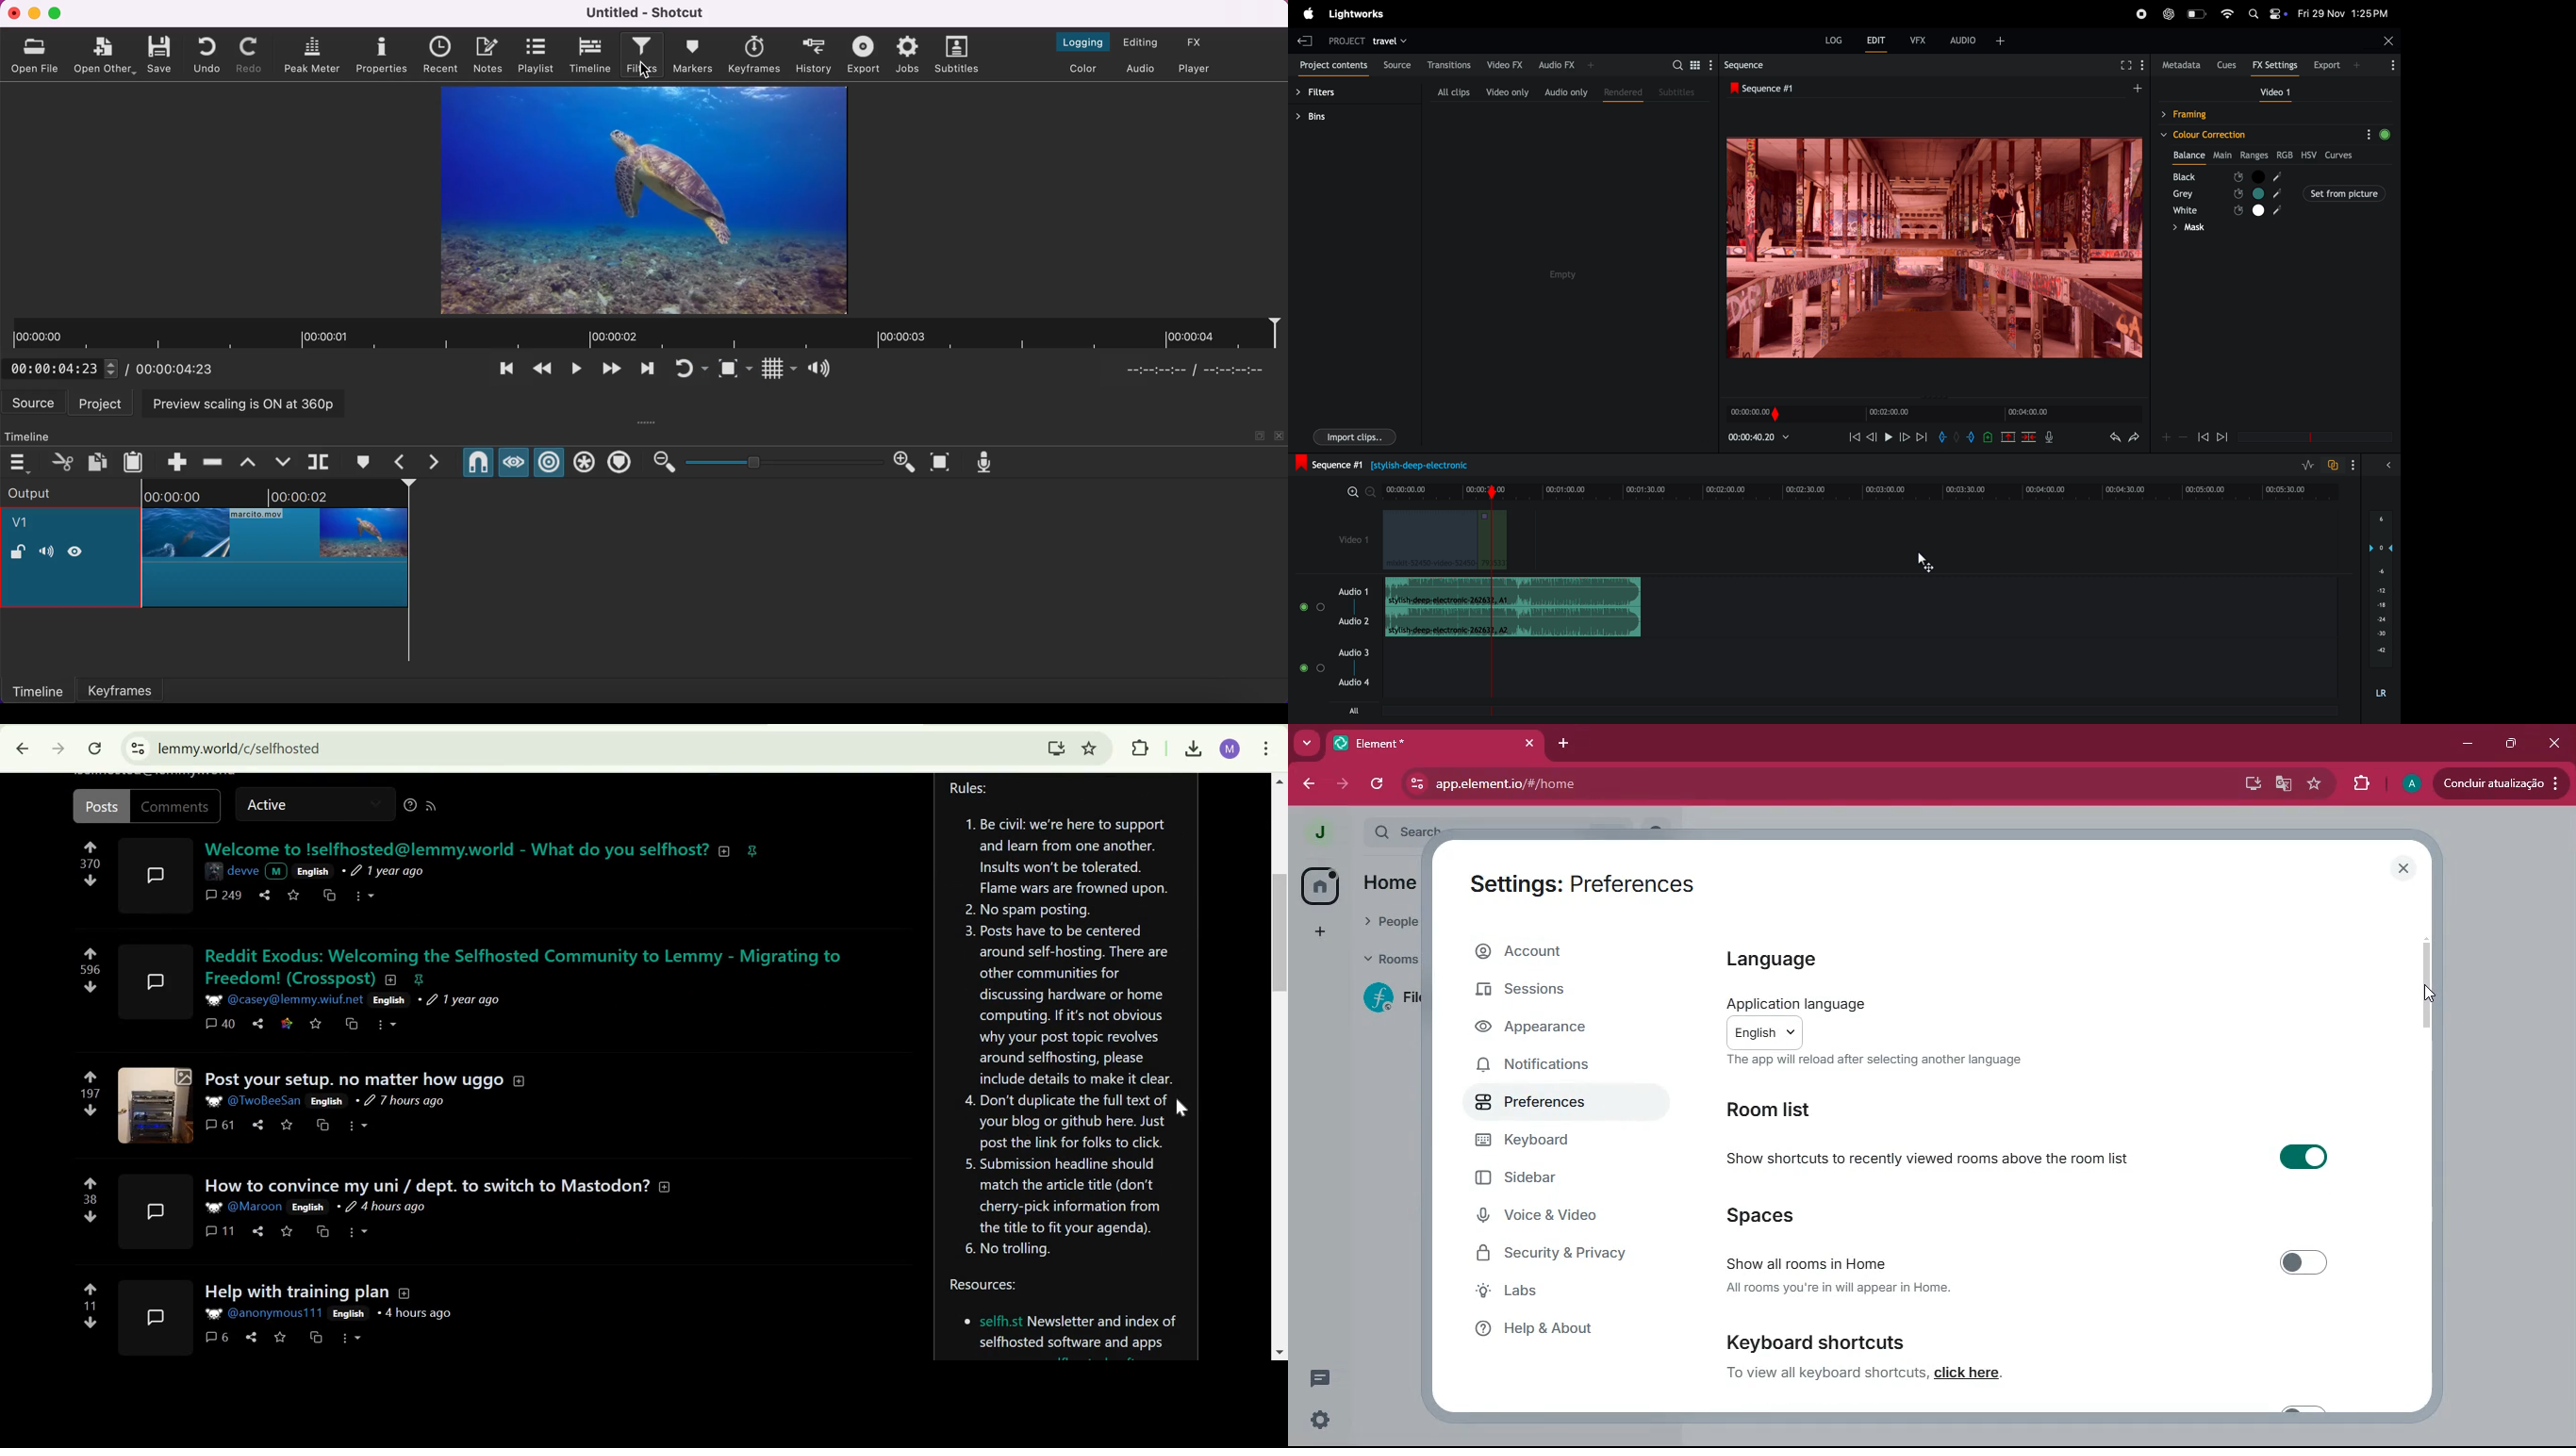  What do you see at coordinates (1303, 668) in the screenshot?
I see `toggle` at bounding box center [1303, 668].